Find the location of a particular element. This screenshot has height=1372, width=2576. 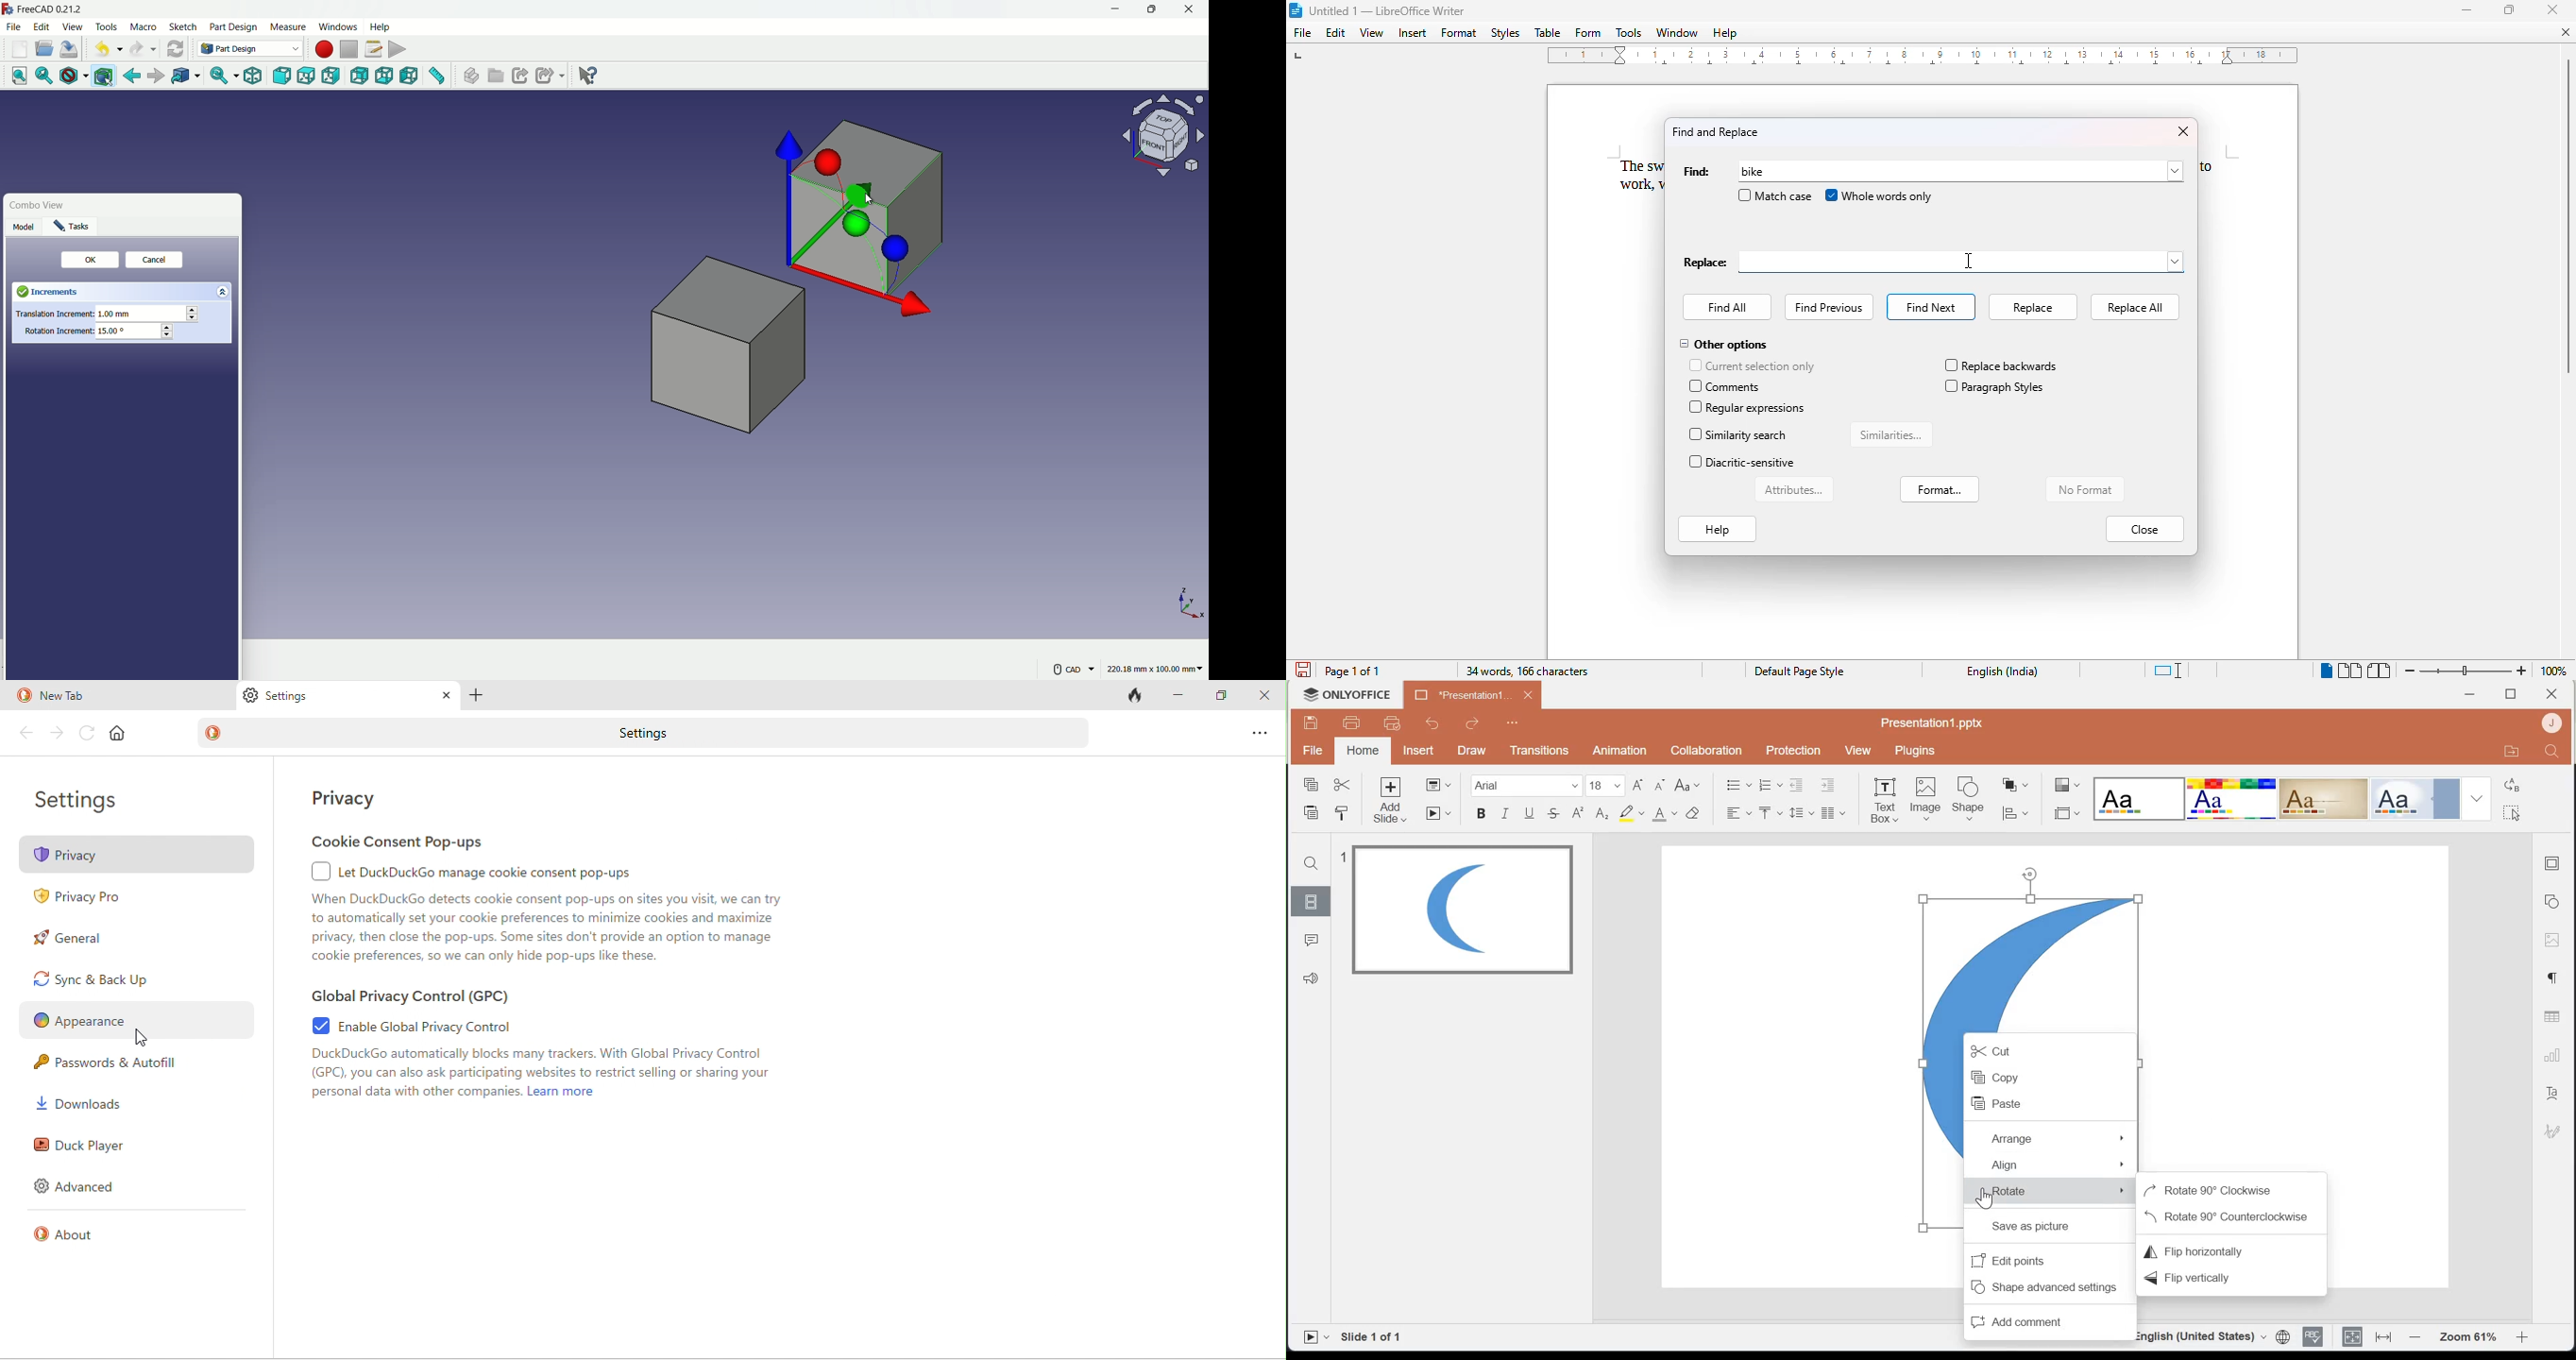

front view is located at coordinates (283, 76).